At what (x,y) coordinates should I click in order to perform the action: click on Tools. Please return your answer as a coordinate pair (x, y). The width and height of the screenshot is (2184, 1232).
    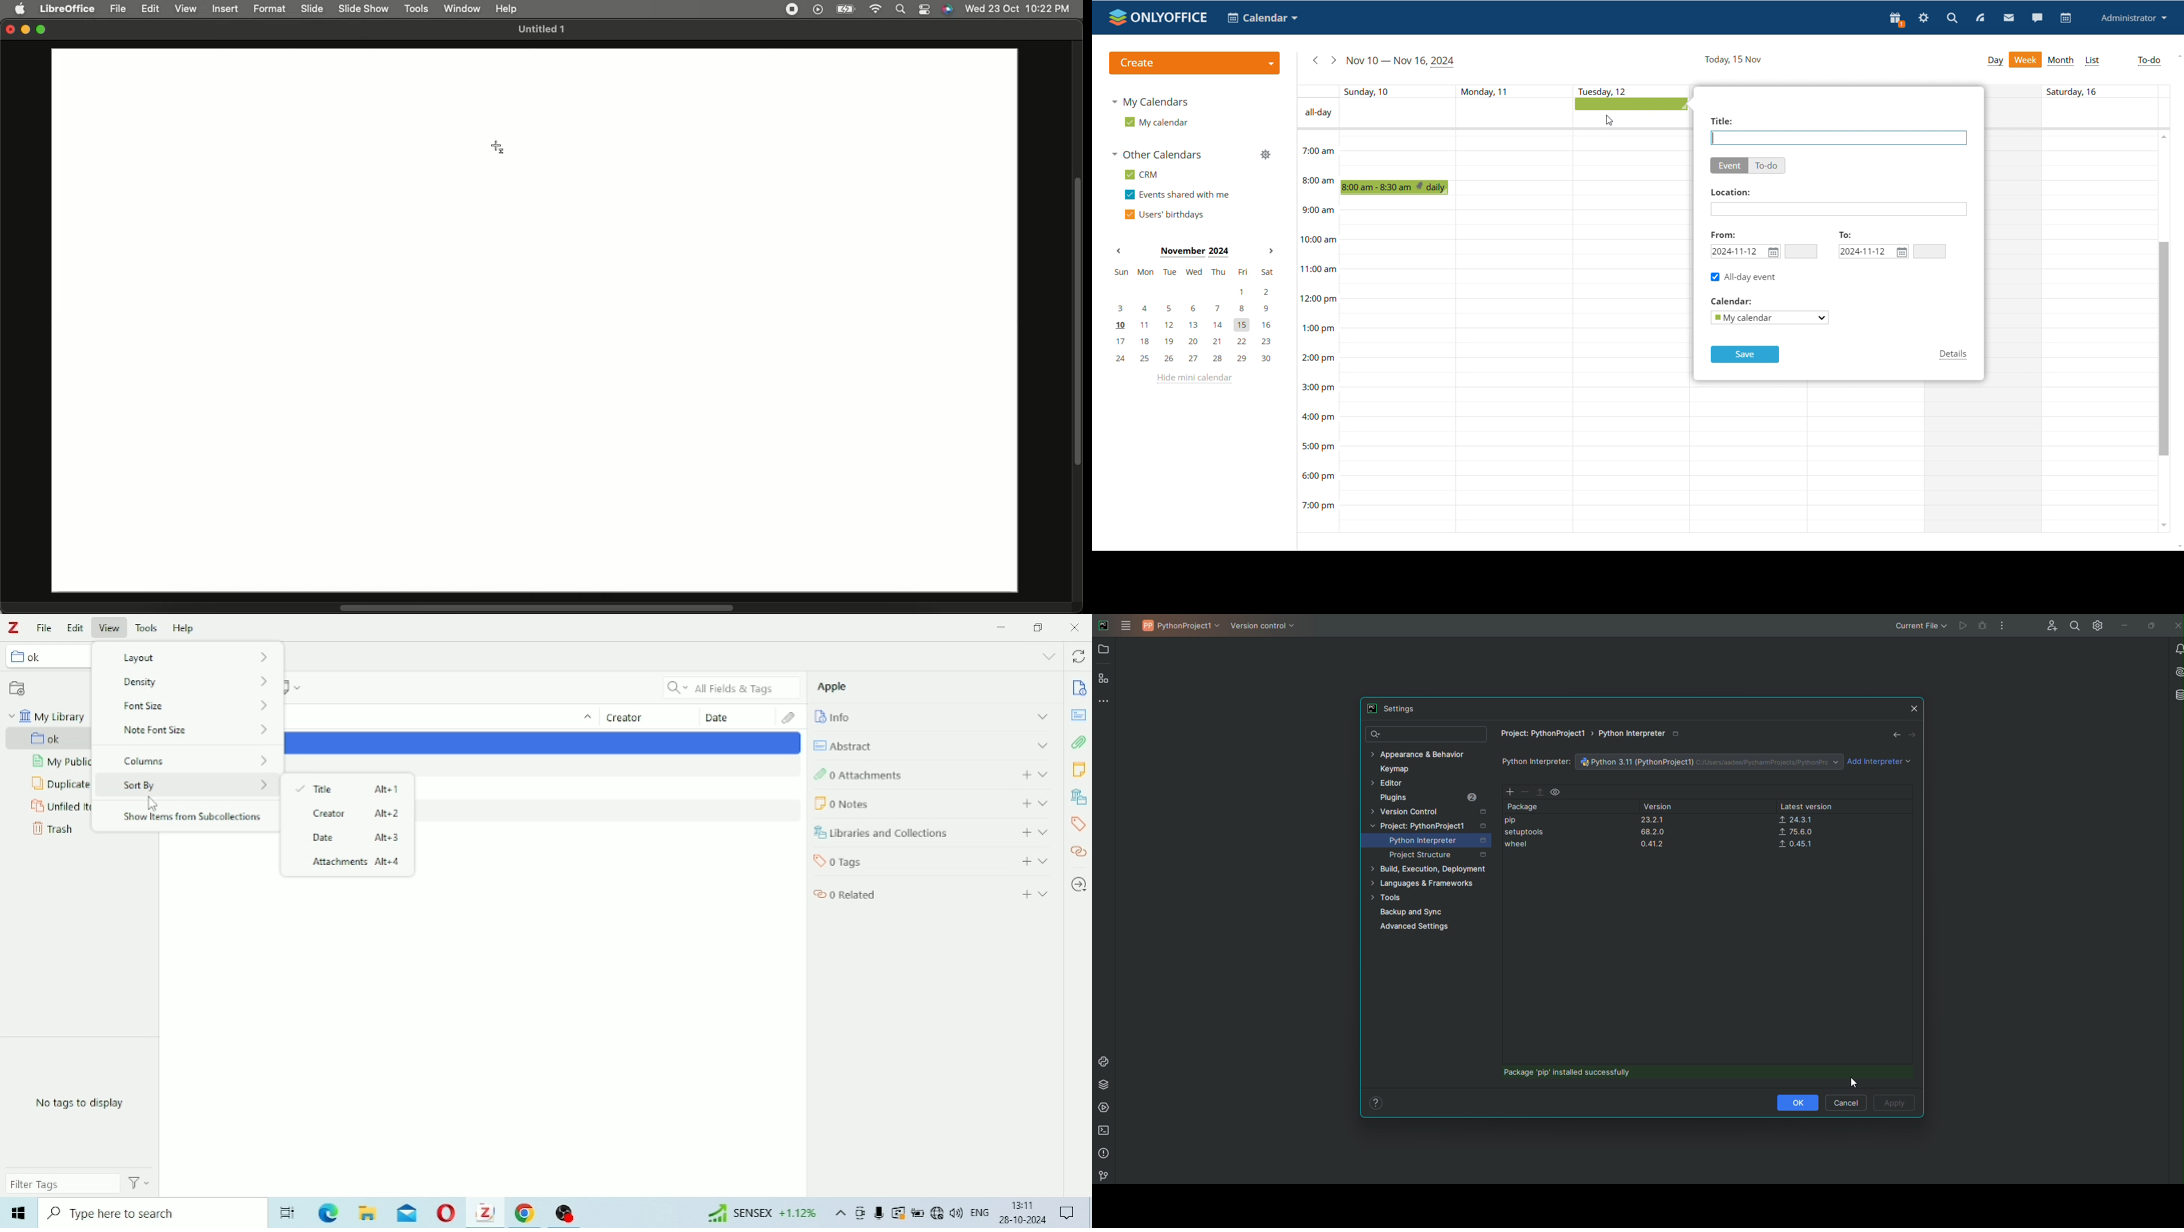
    Looking at the image, I should click on (146, 625).